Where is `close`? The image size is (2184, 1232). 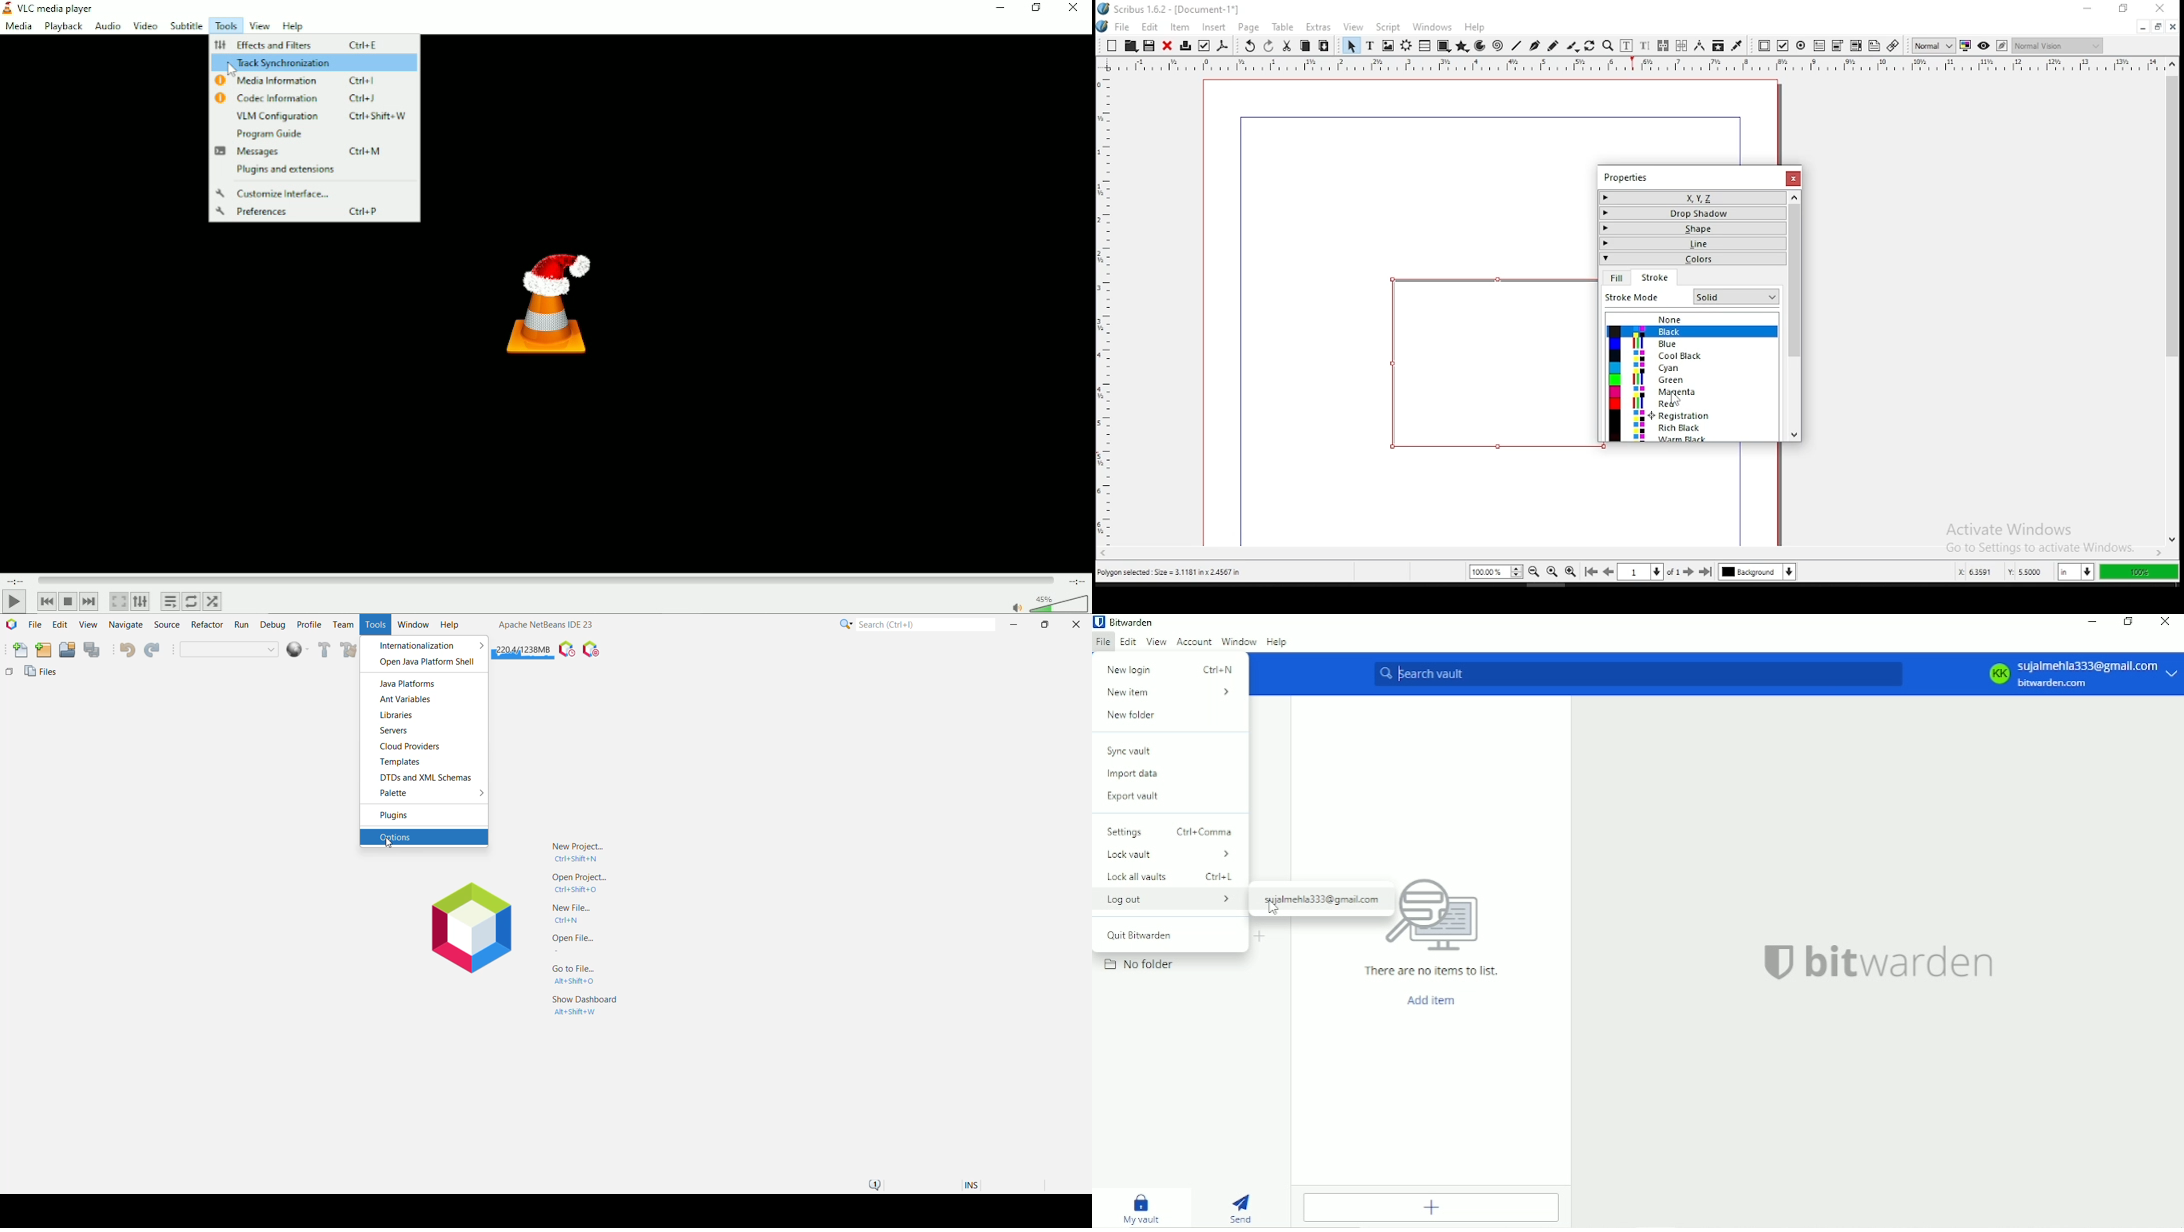 close is located at coordinates (1167, 46).